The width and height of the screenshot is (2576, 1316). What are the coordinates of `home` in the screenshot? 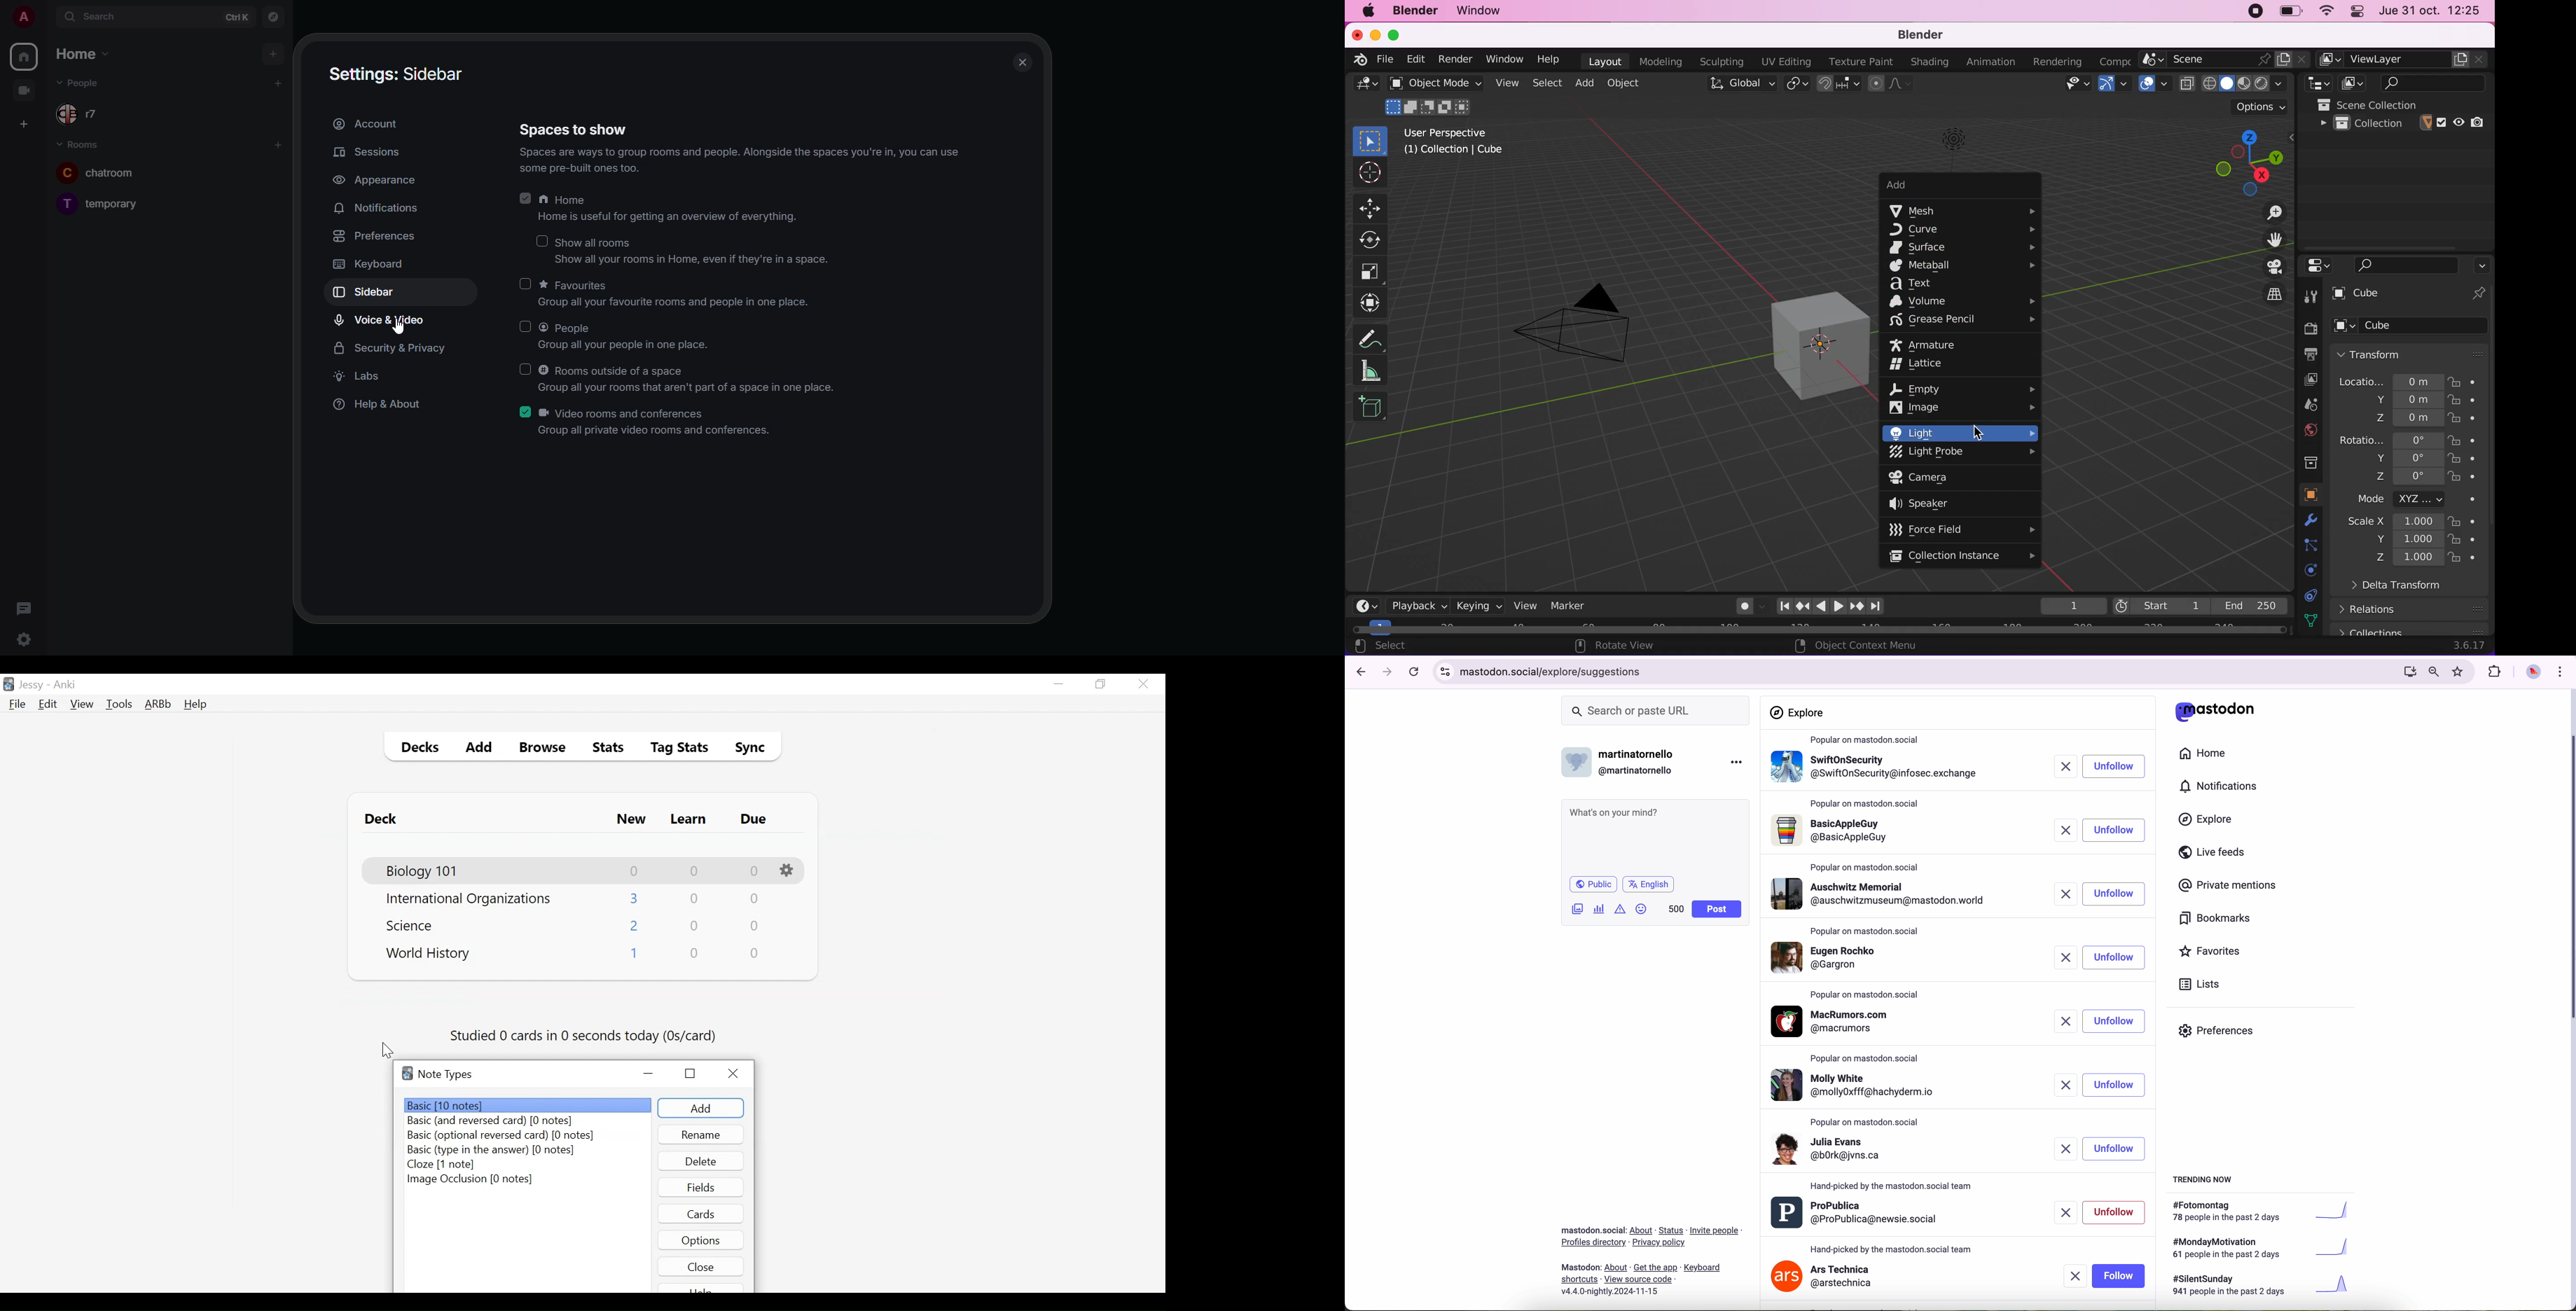 It's located at (25, 55).